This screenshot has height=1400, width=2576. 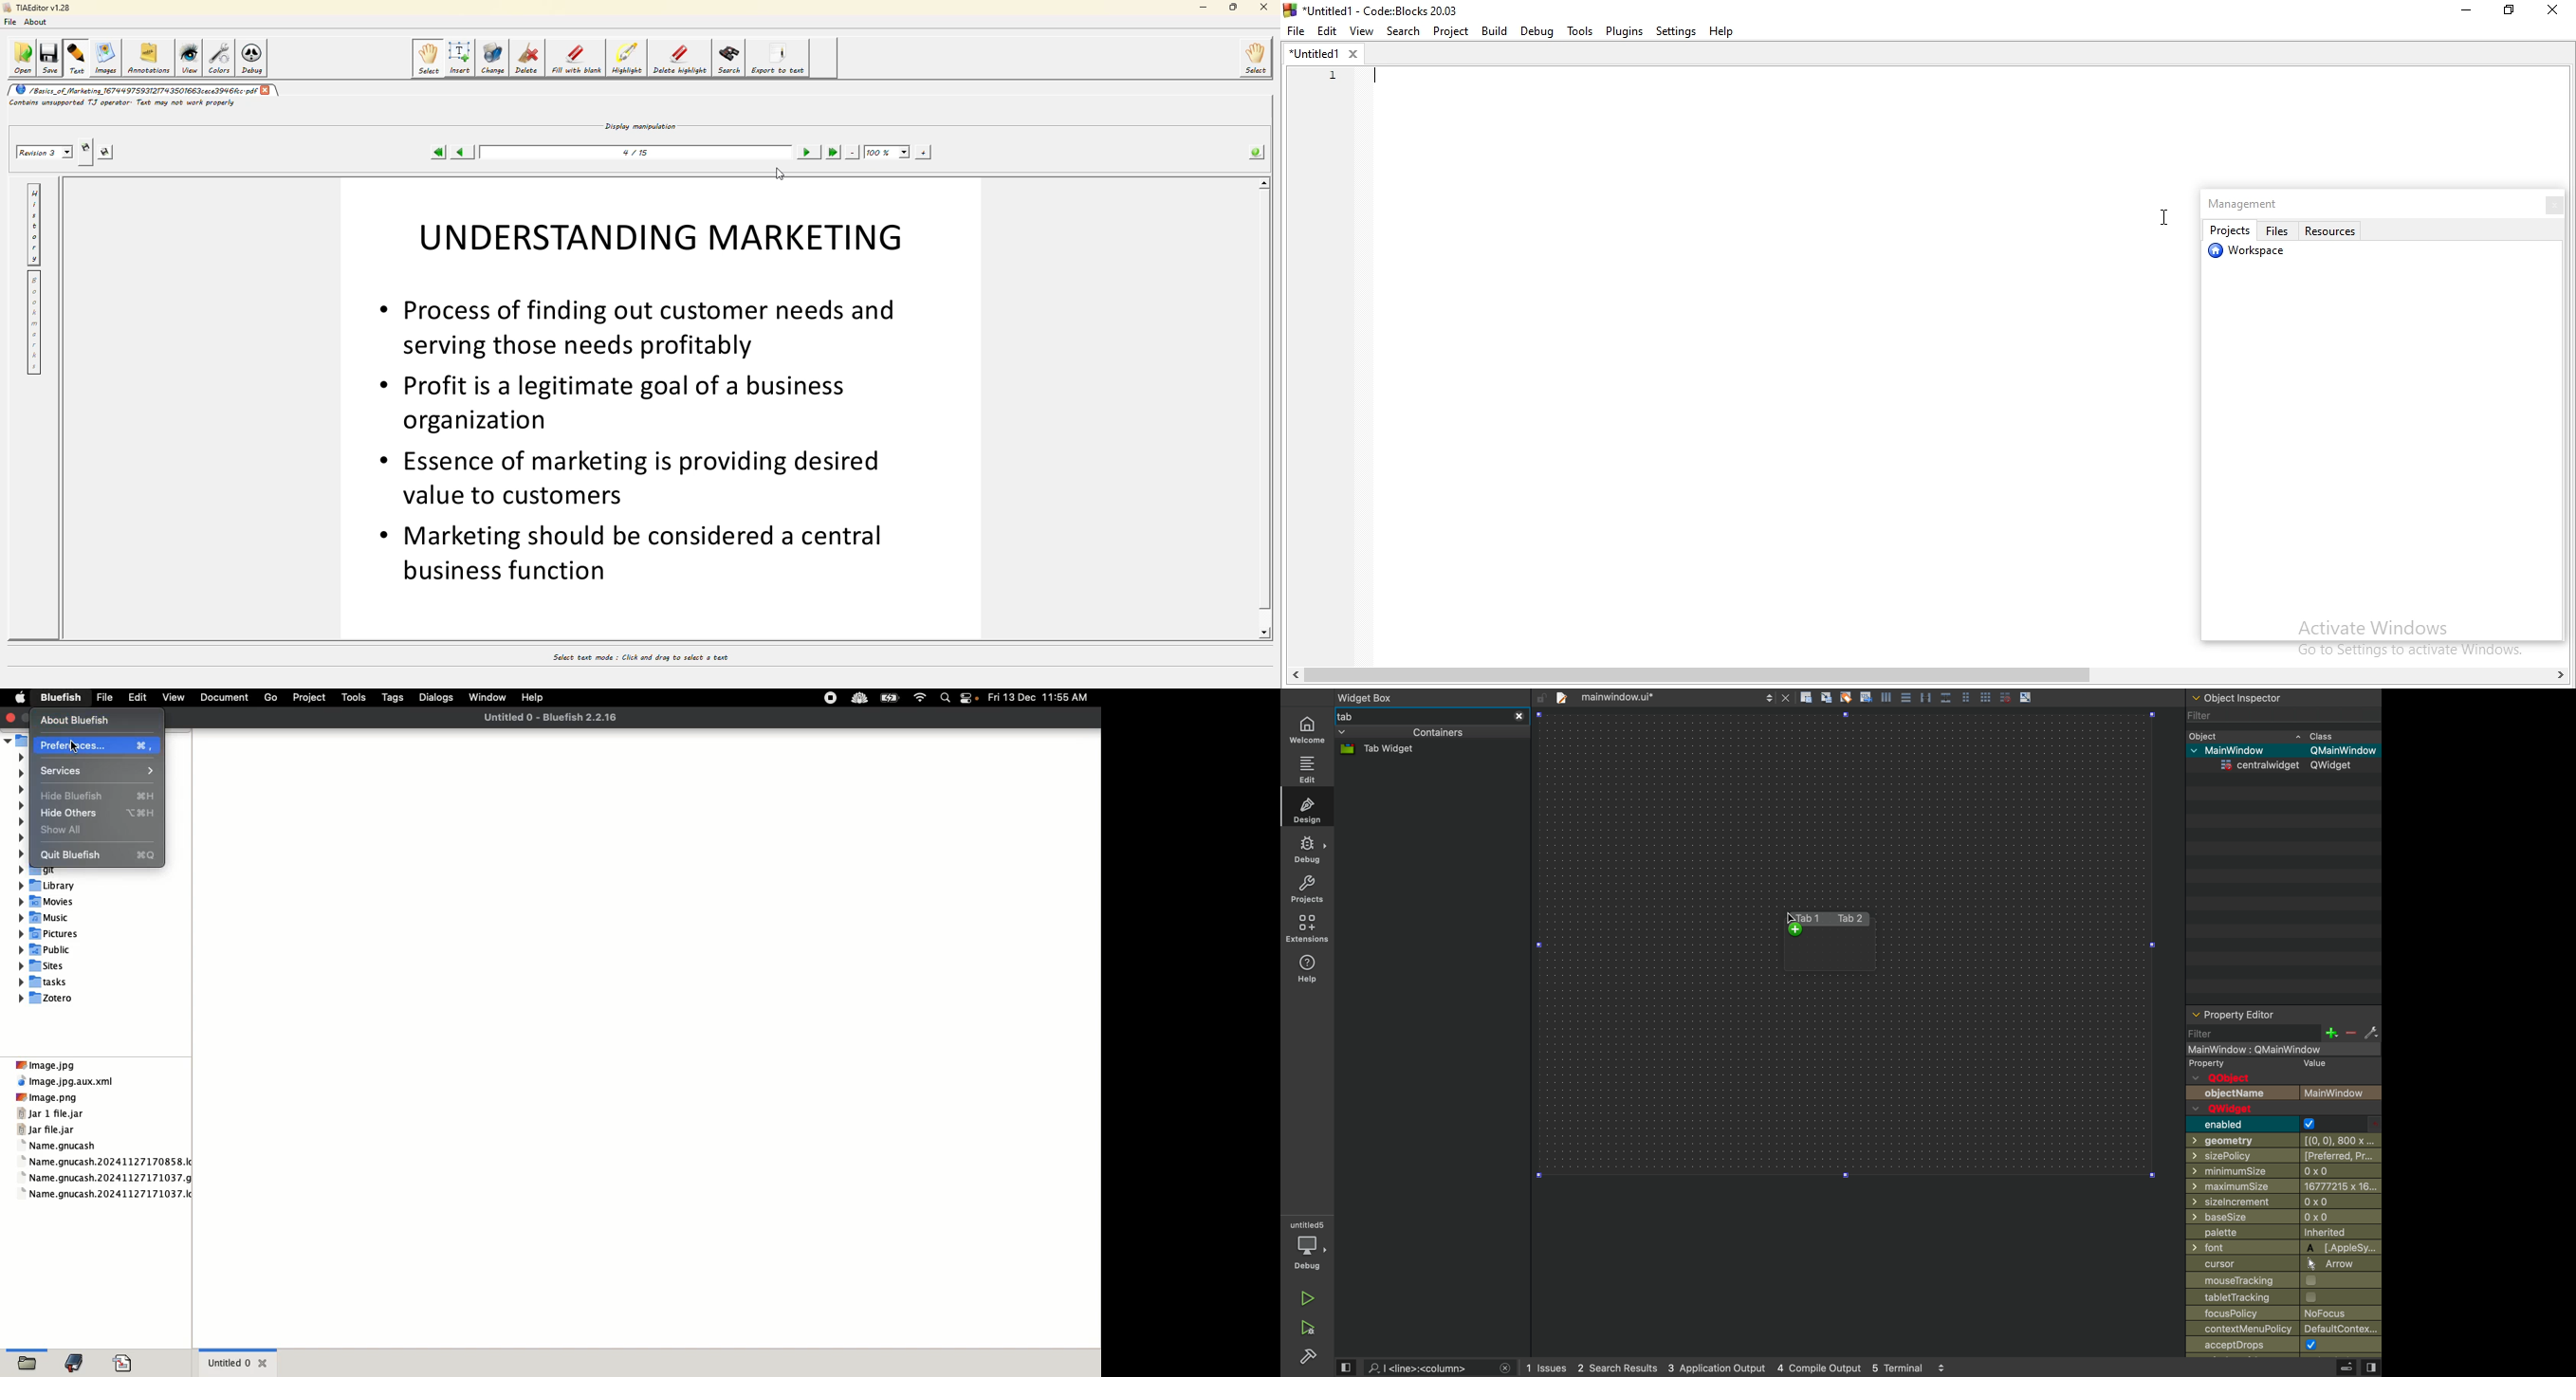 I want to click on untitled, so click(x=239, y=1362).